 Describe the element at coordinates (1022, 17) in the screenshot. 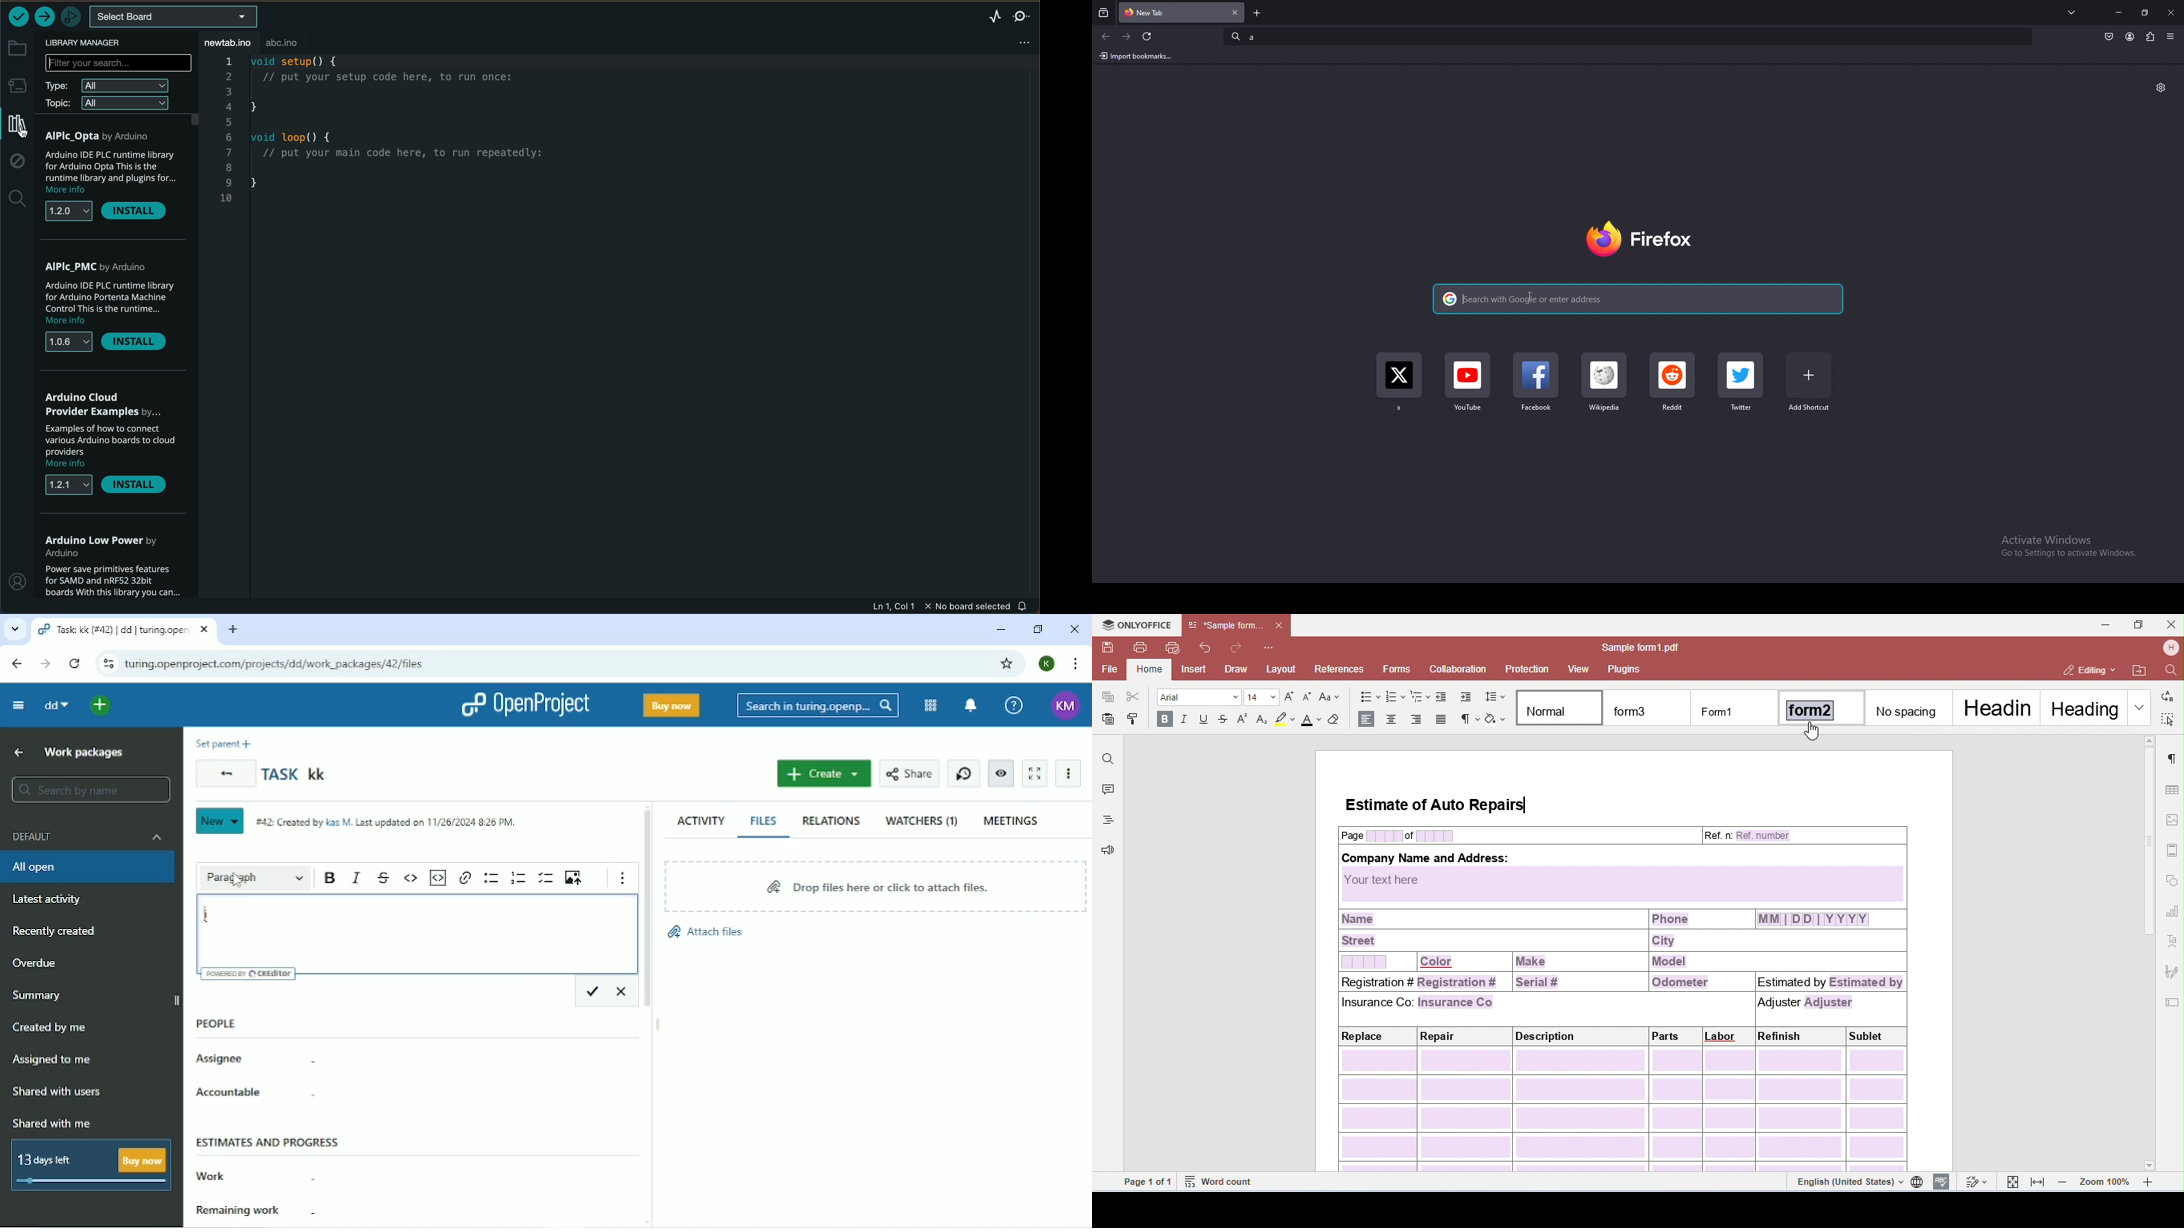

I see `serial monitor` at that location.